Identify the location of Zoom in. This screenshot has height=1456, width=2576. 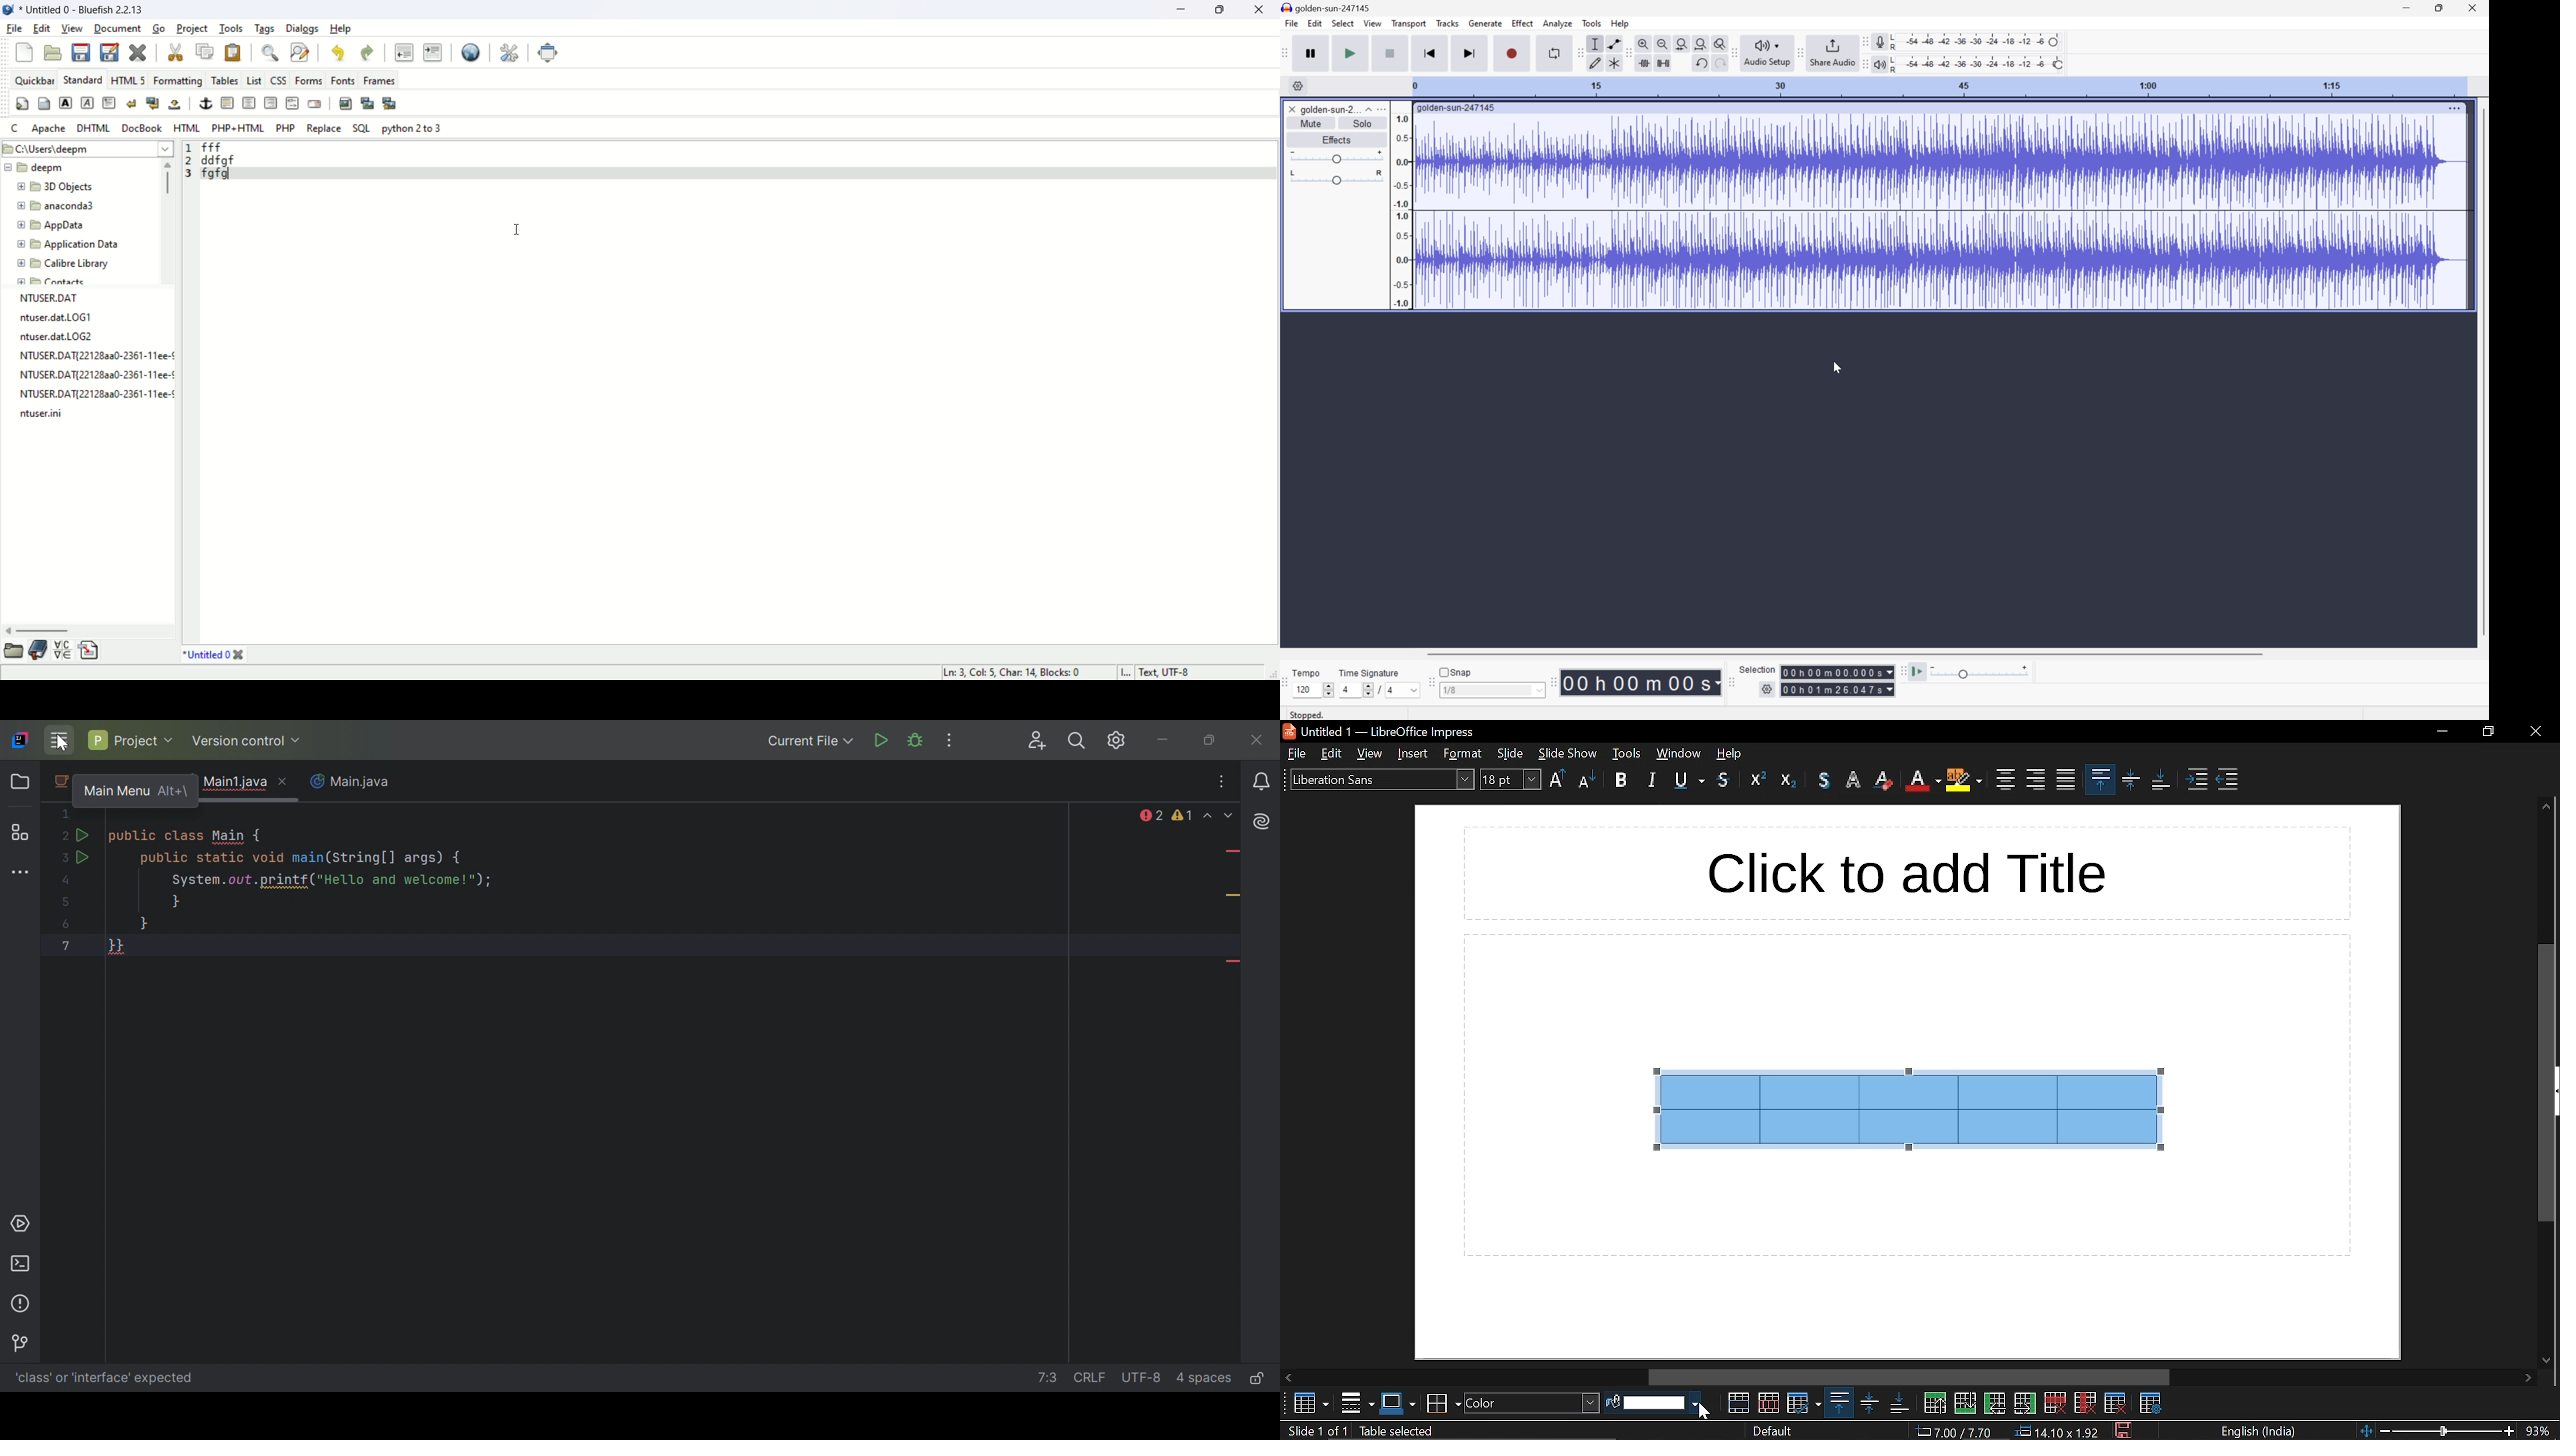
(1645, 41).